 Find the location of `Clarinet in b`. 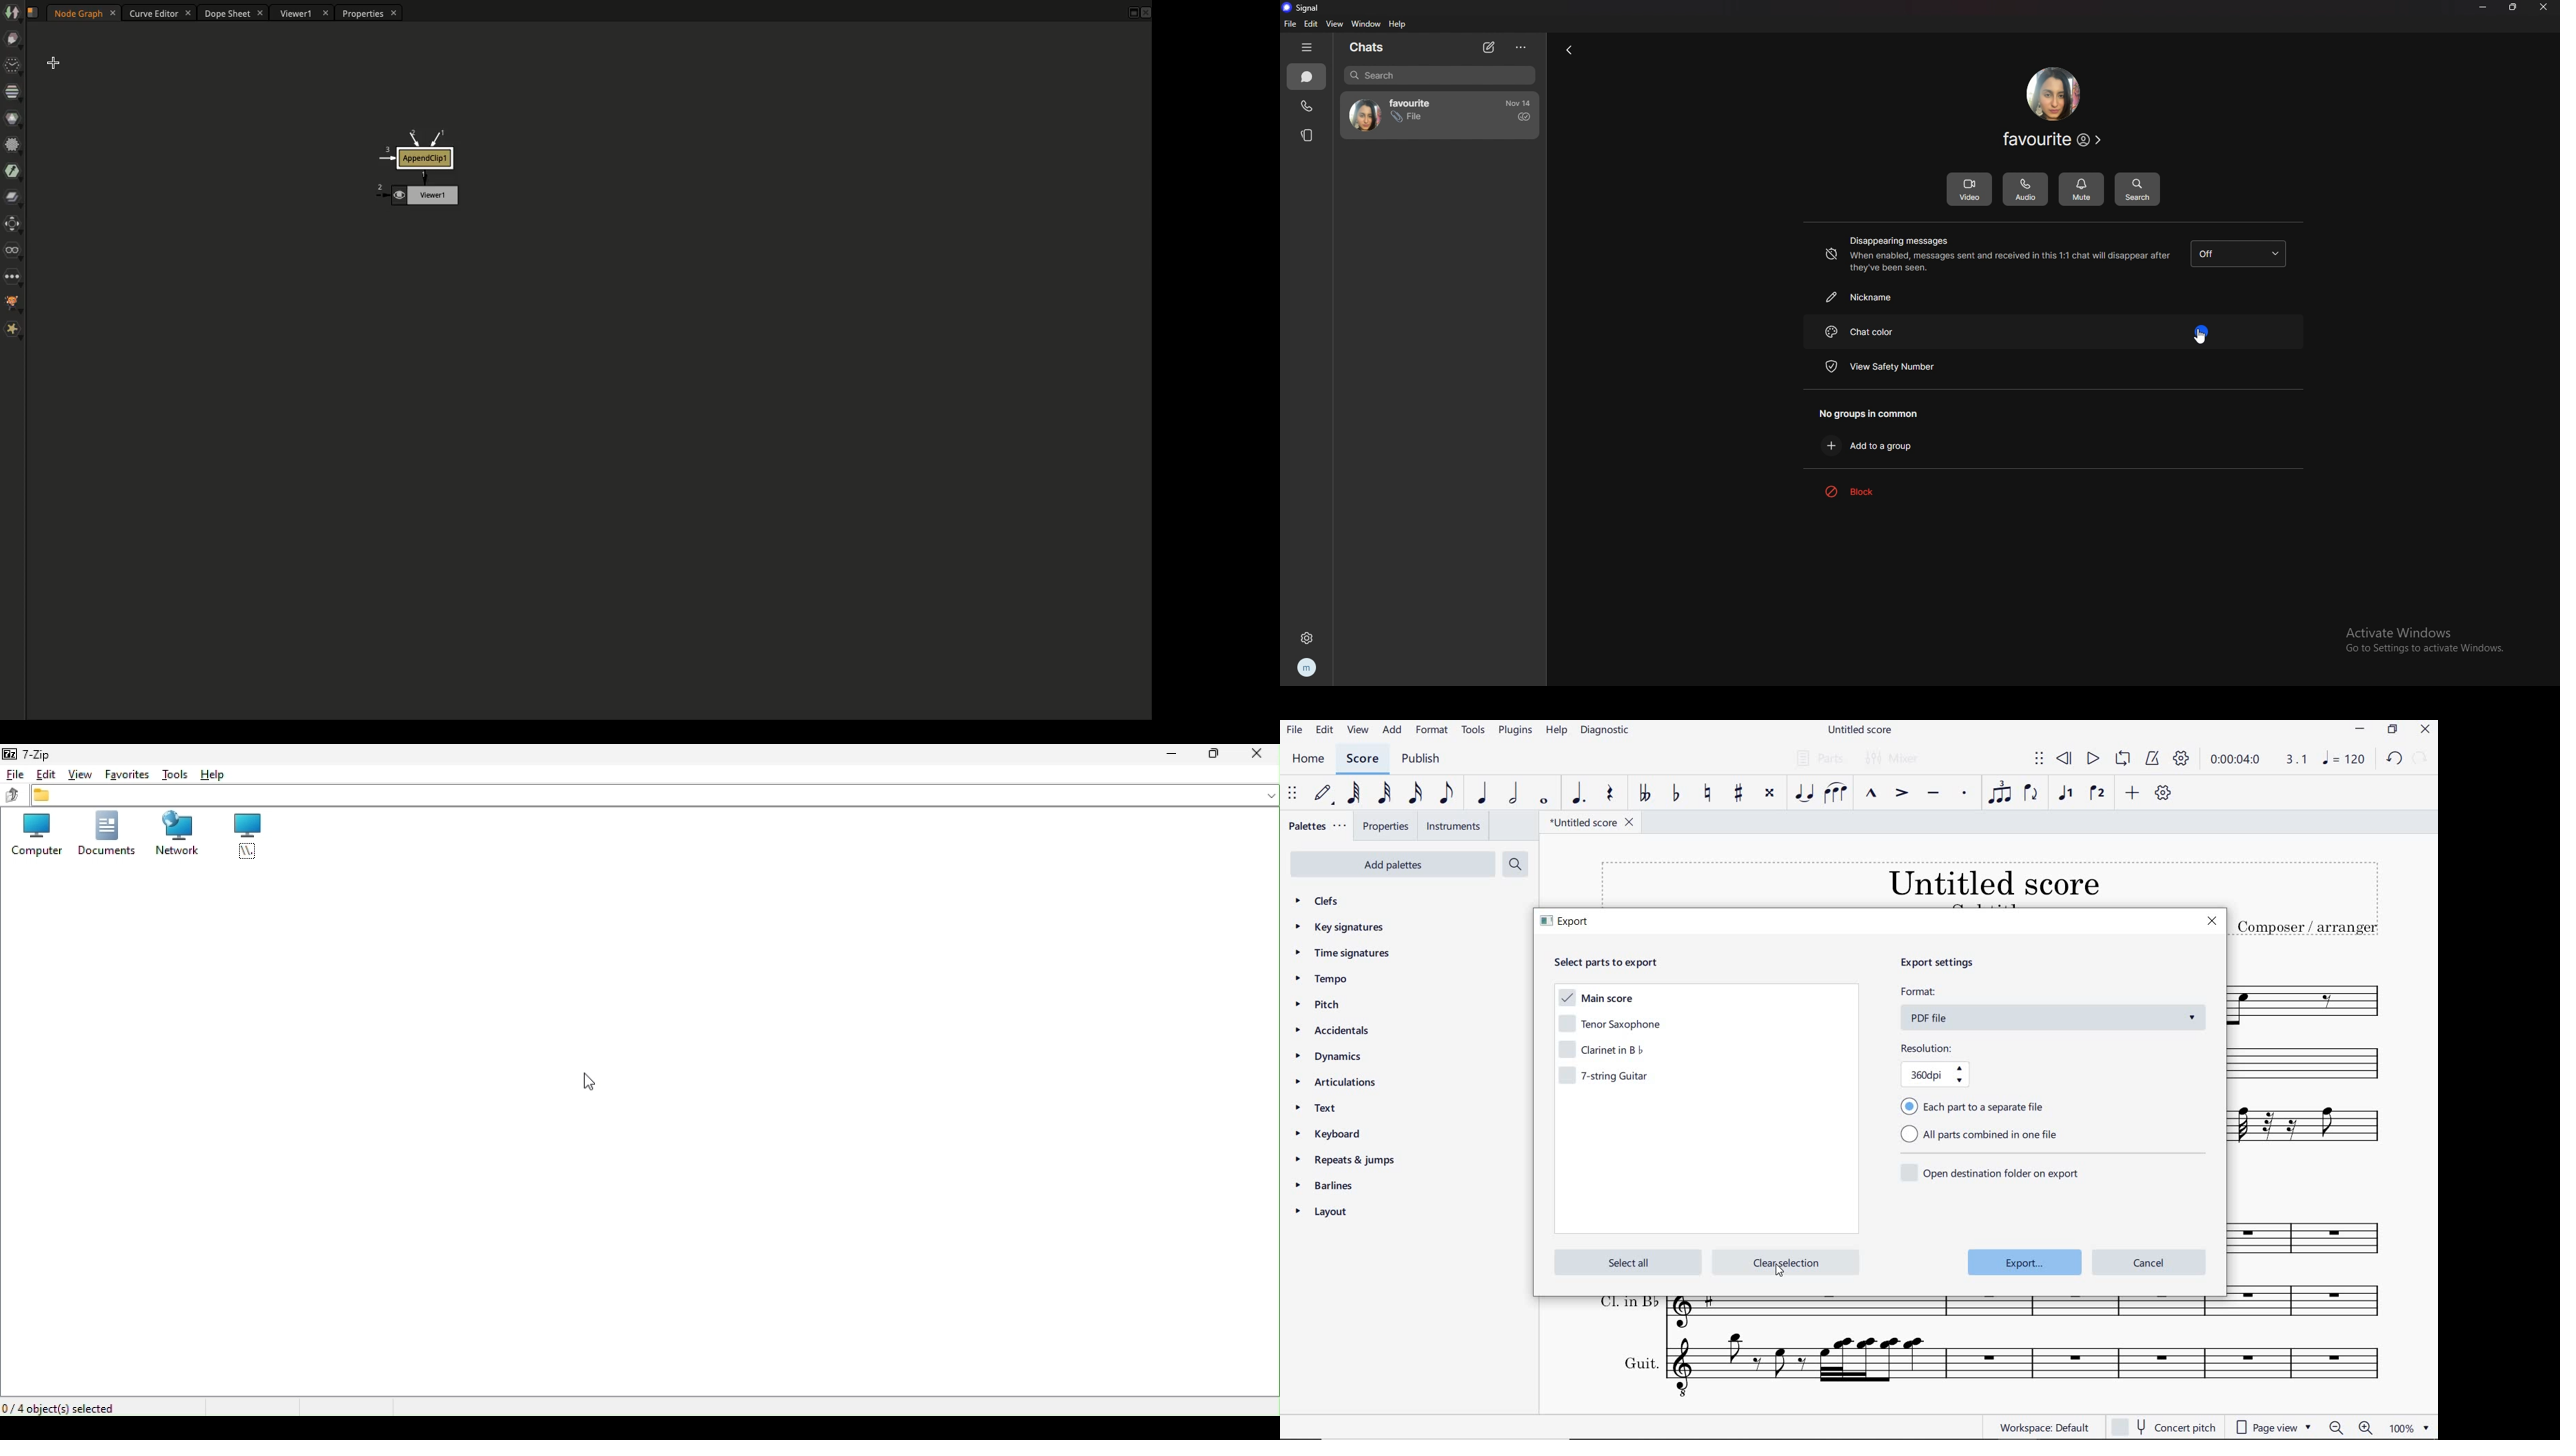

Clarinet in b is located at coordinates (2316, 1065).